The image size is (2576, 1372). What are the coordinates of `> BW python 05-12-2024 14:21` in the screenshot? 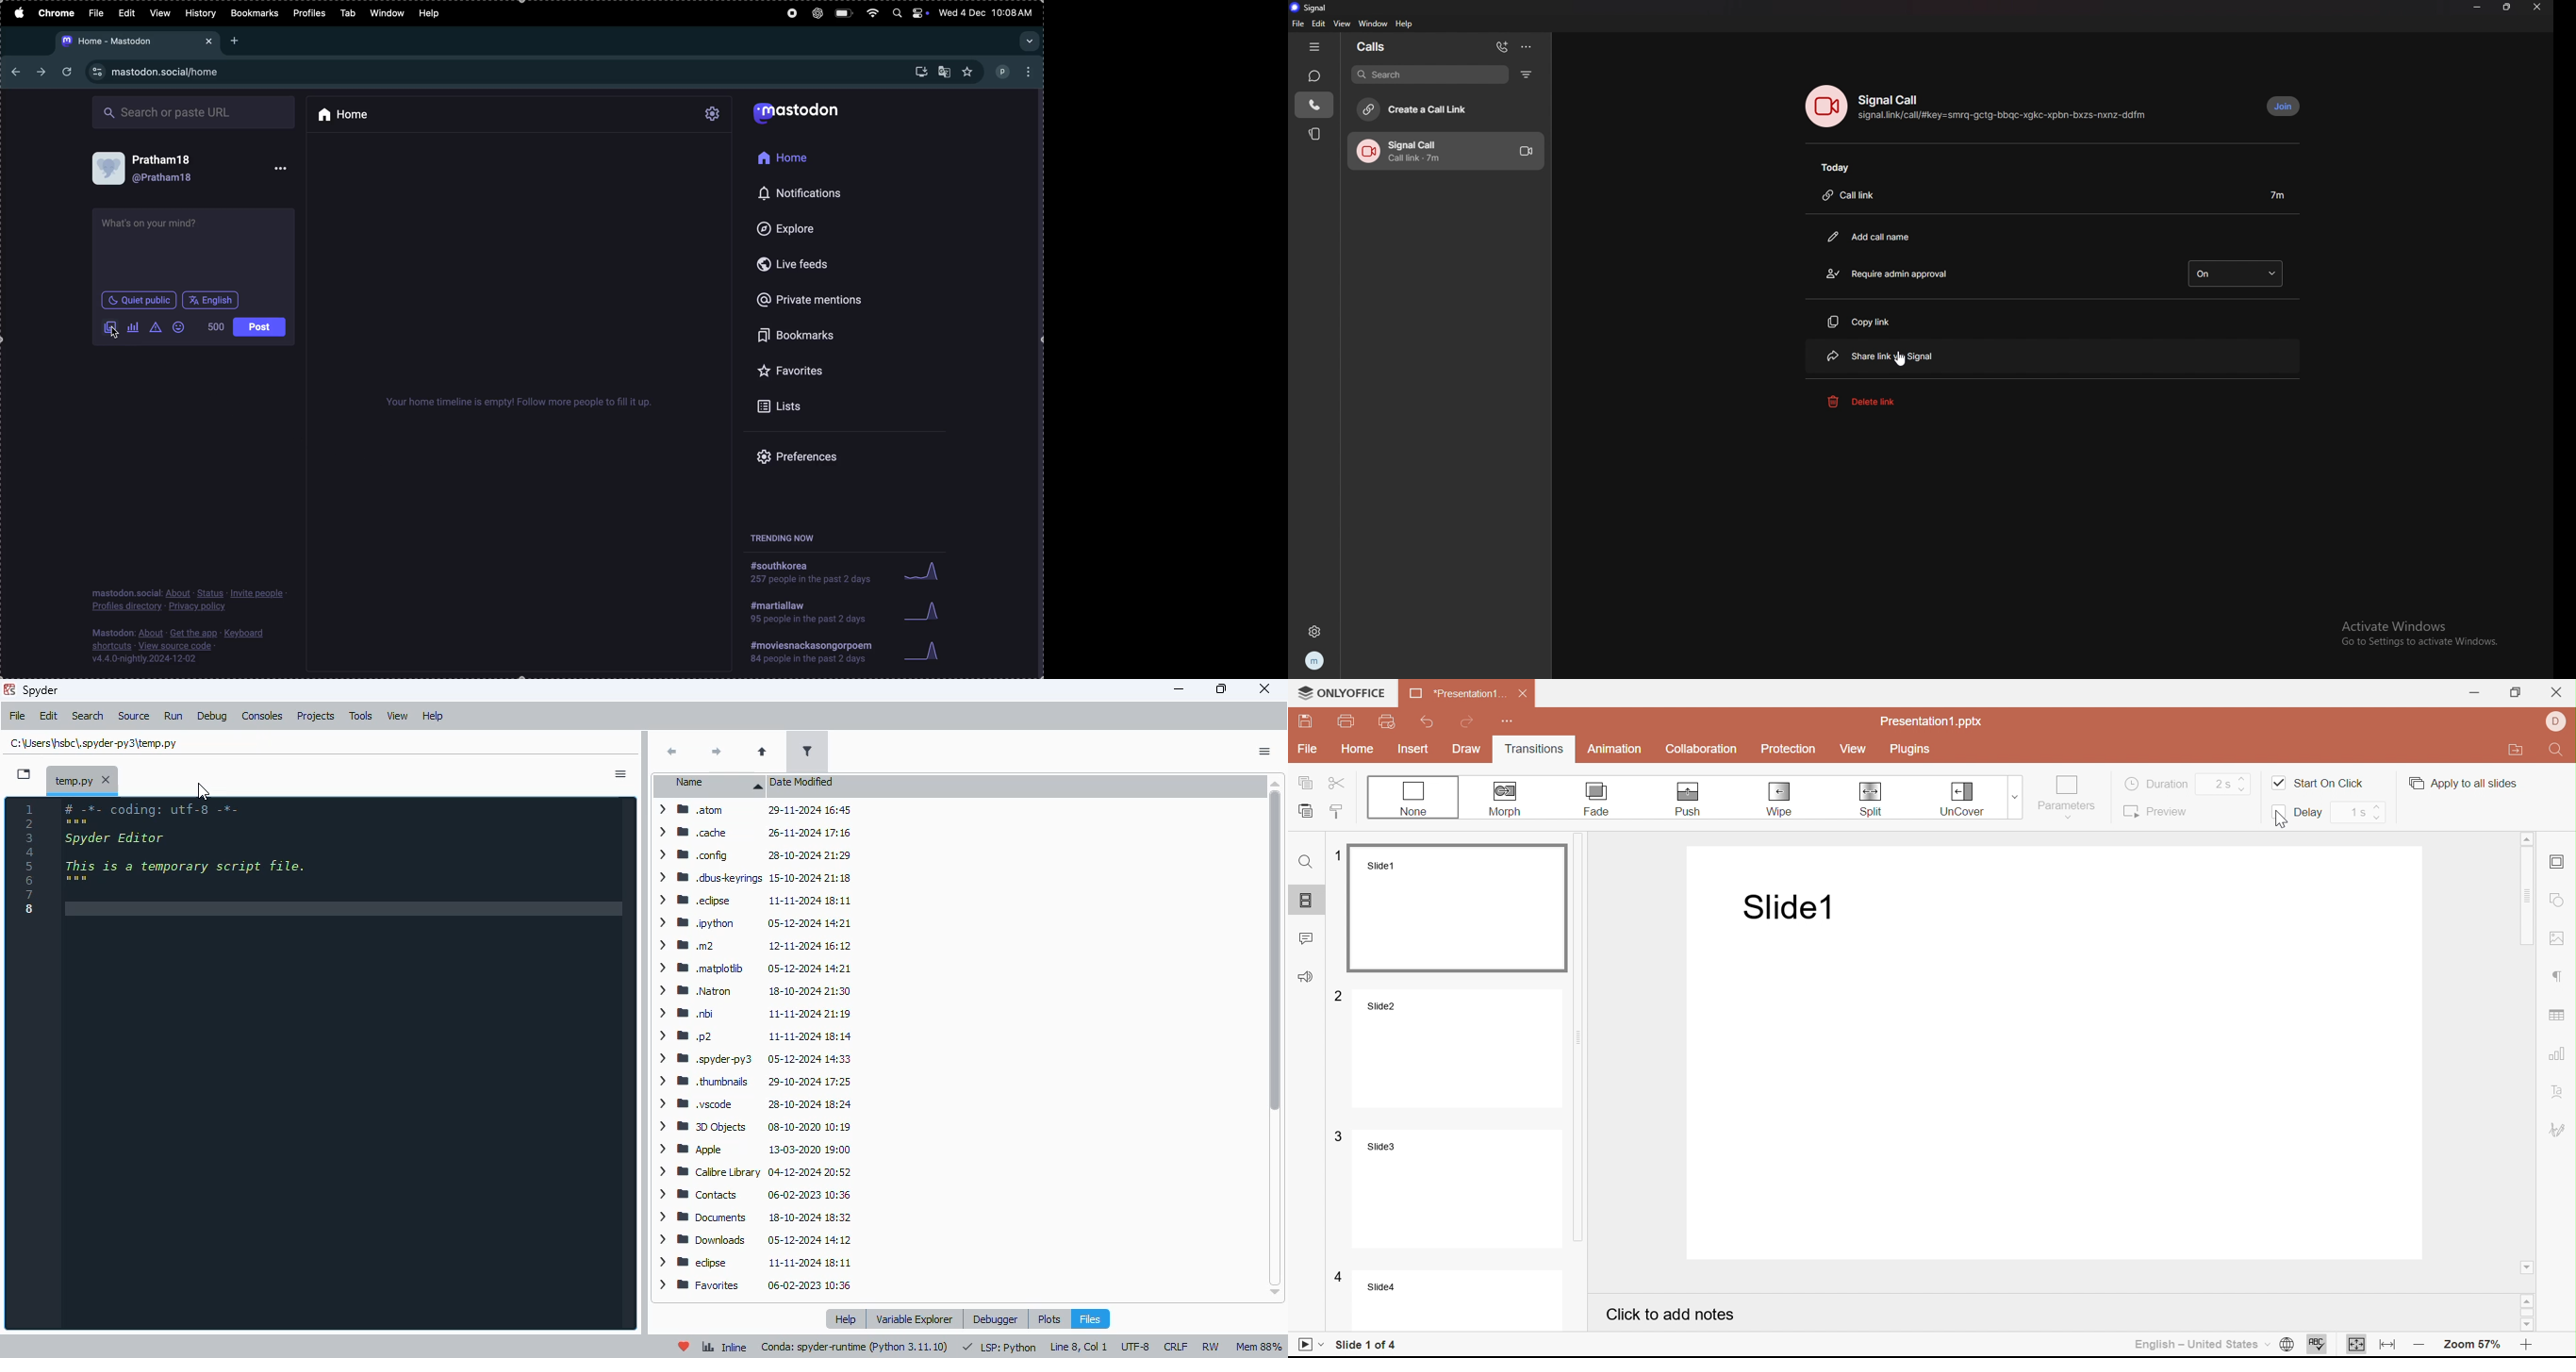 It's located at (751, 923).